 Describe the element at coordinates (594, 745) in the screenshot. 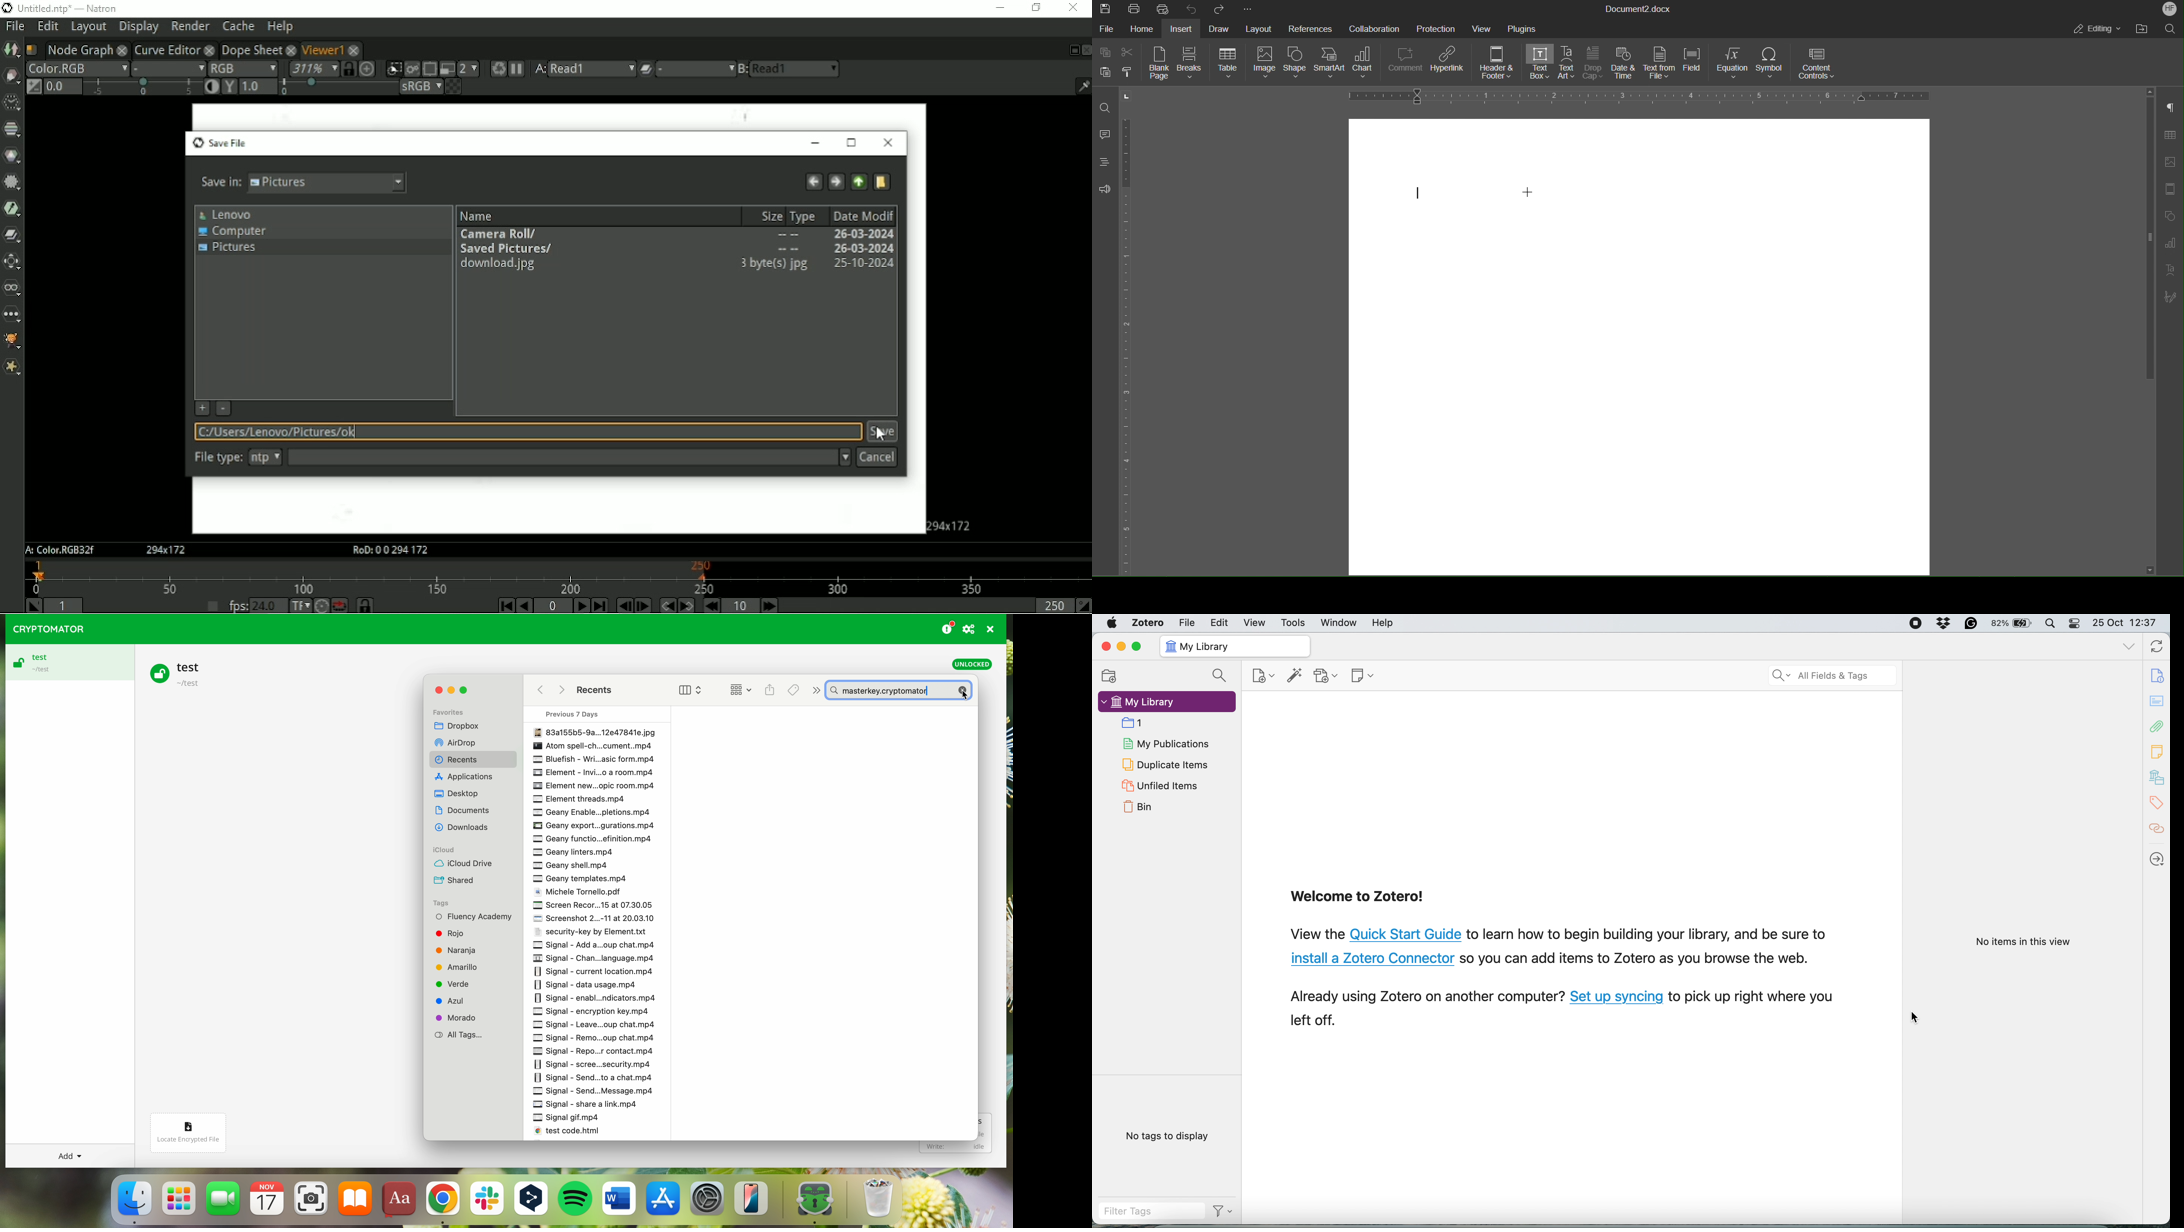

I see `` at that location.